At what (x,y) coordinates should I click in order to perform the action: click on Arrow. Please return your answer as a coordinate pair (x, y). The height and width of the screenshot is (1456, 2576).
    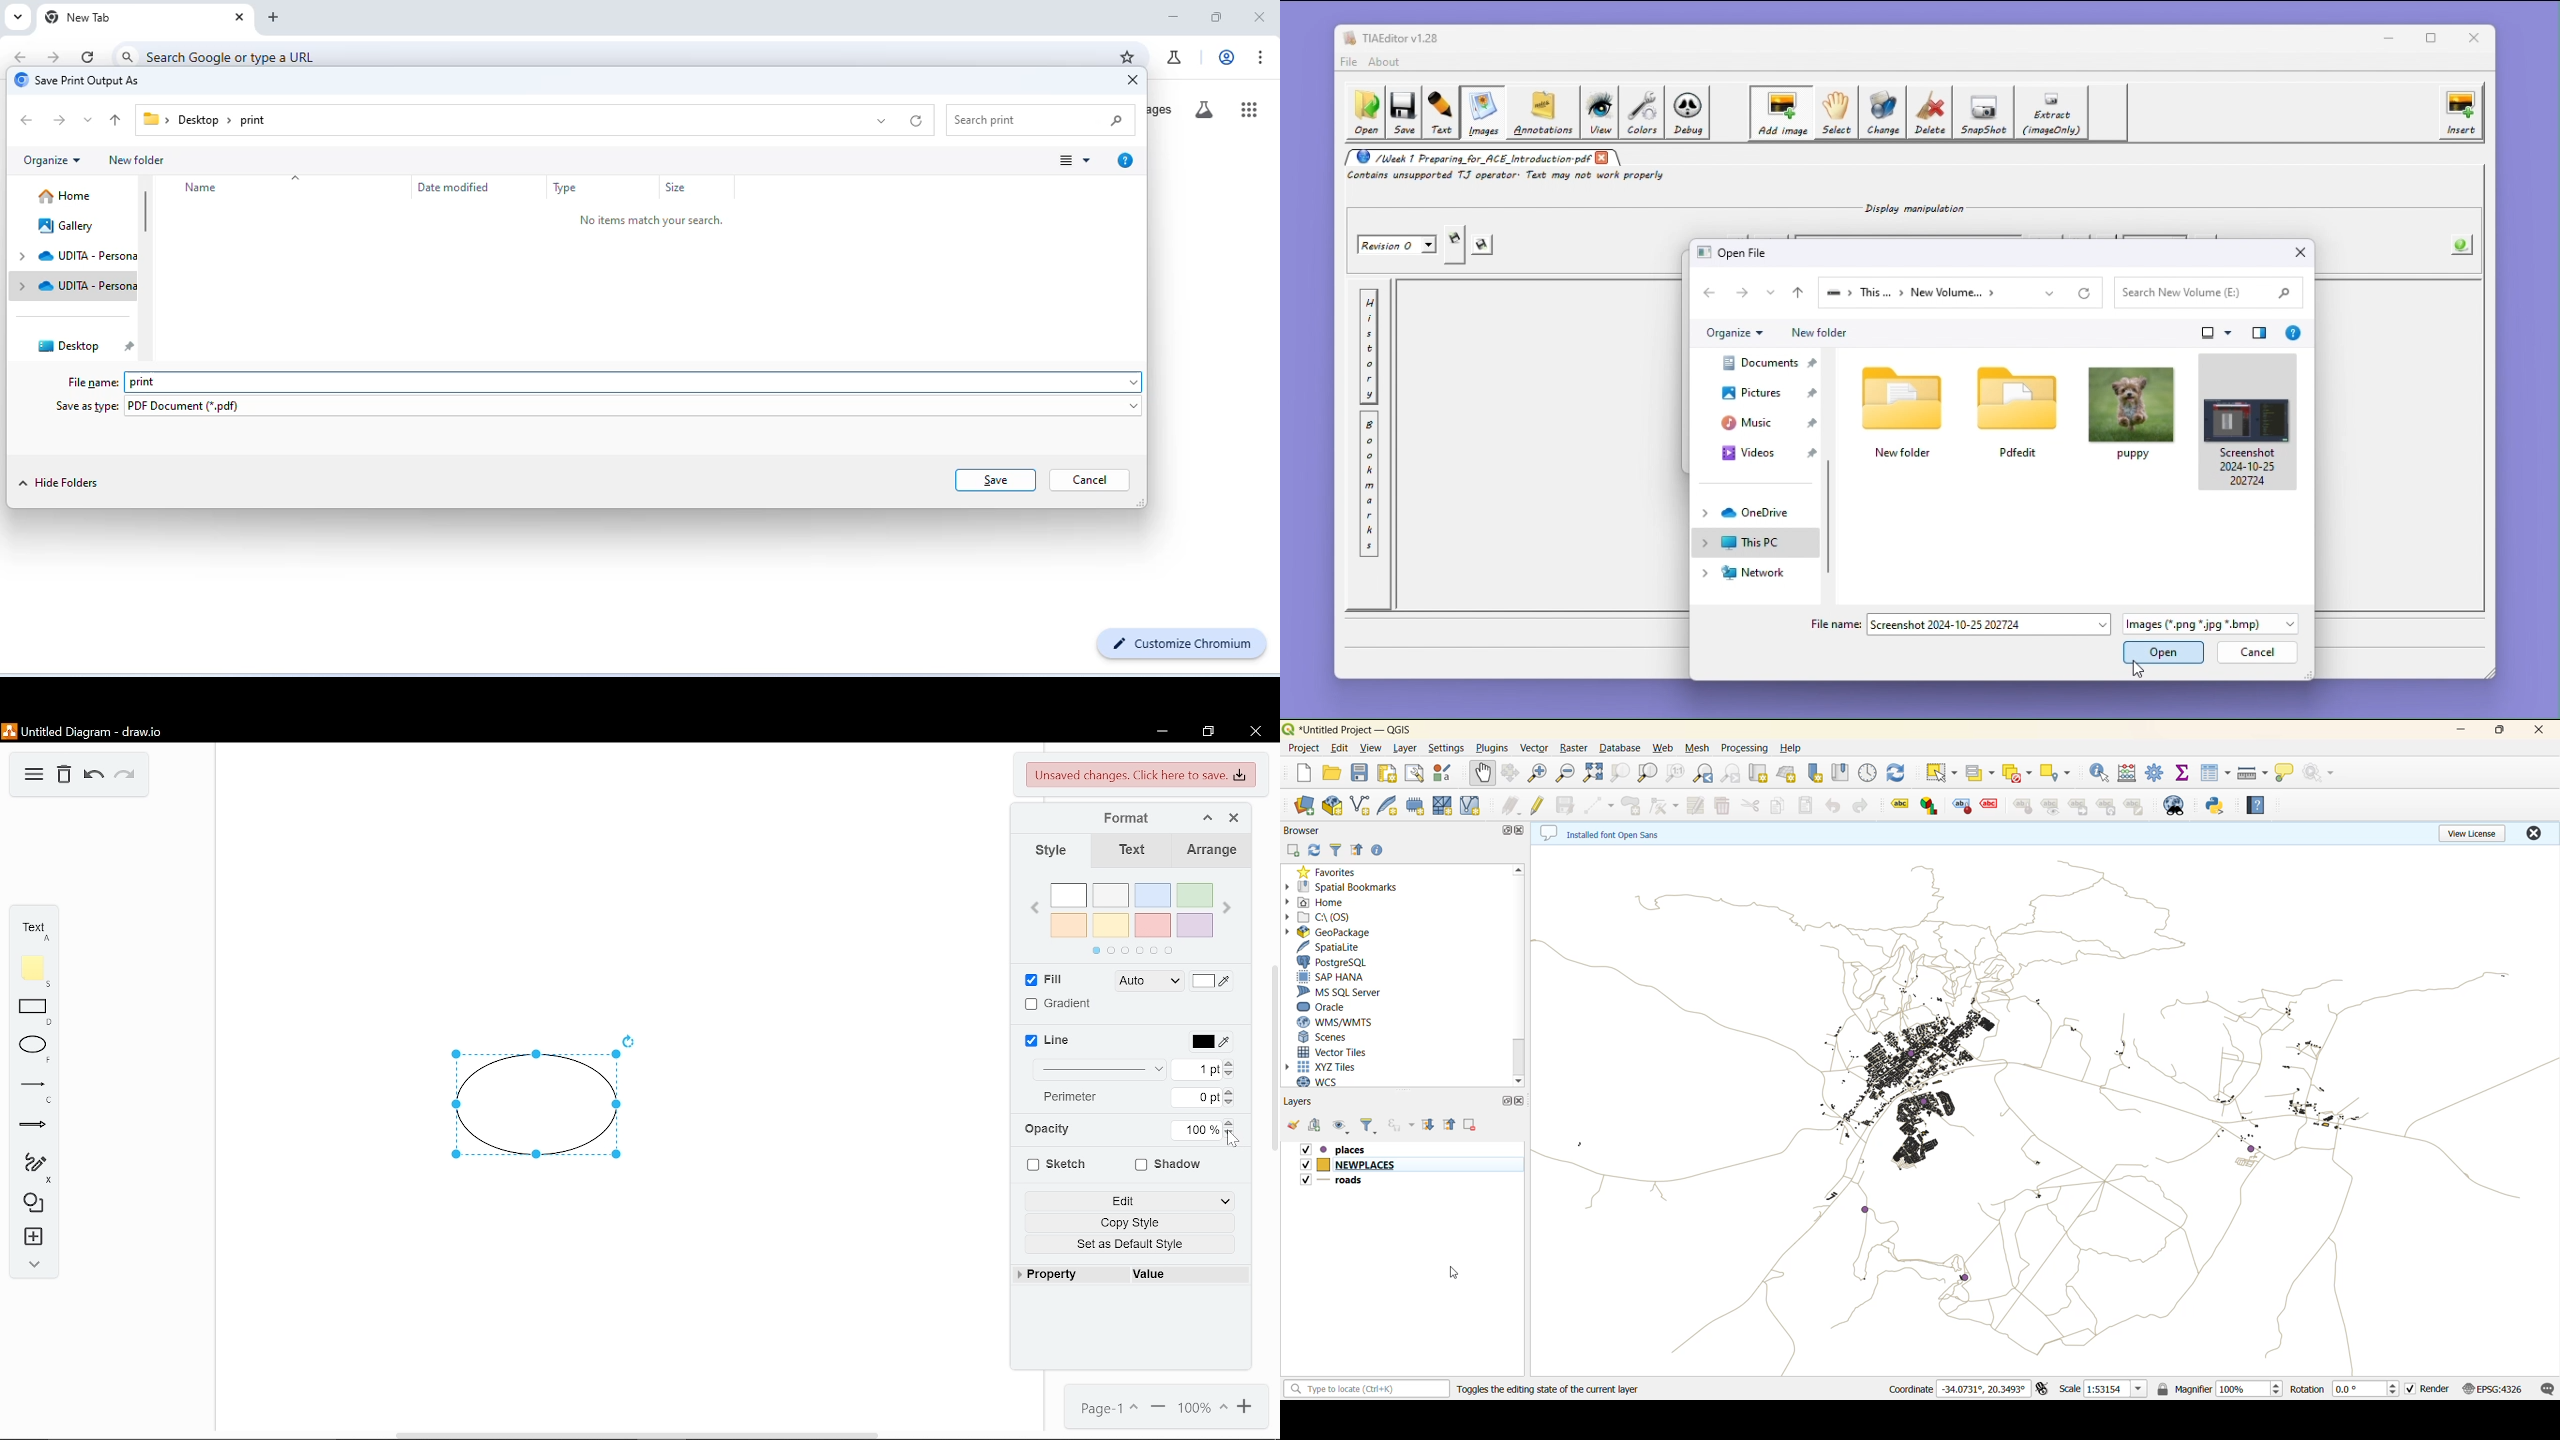
    Looking at the image, I should click on (33, 1122).